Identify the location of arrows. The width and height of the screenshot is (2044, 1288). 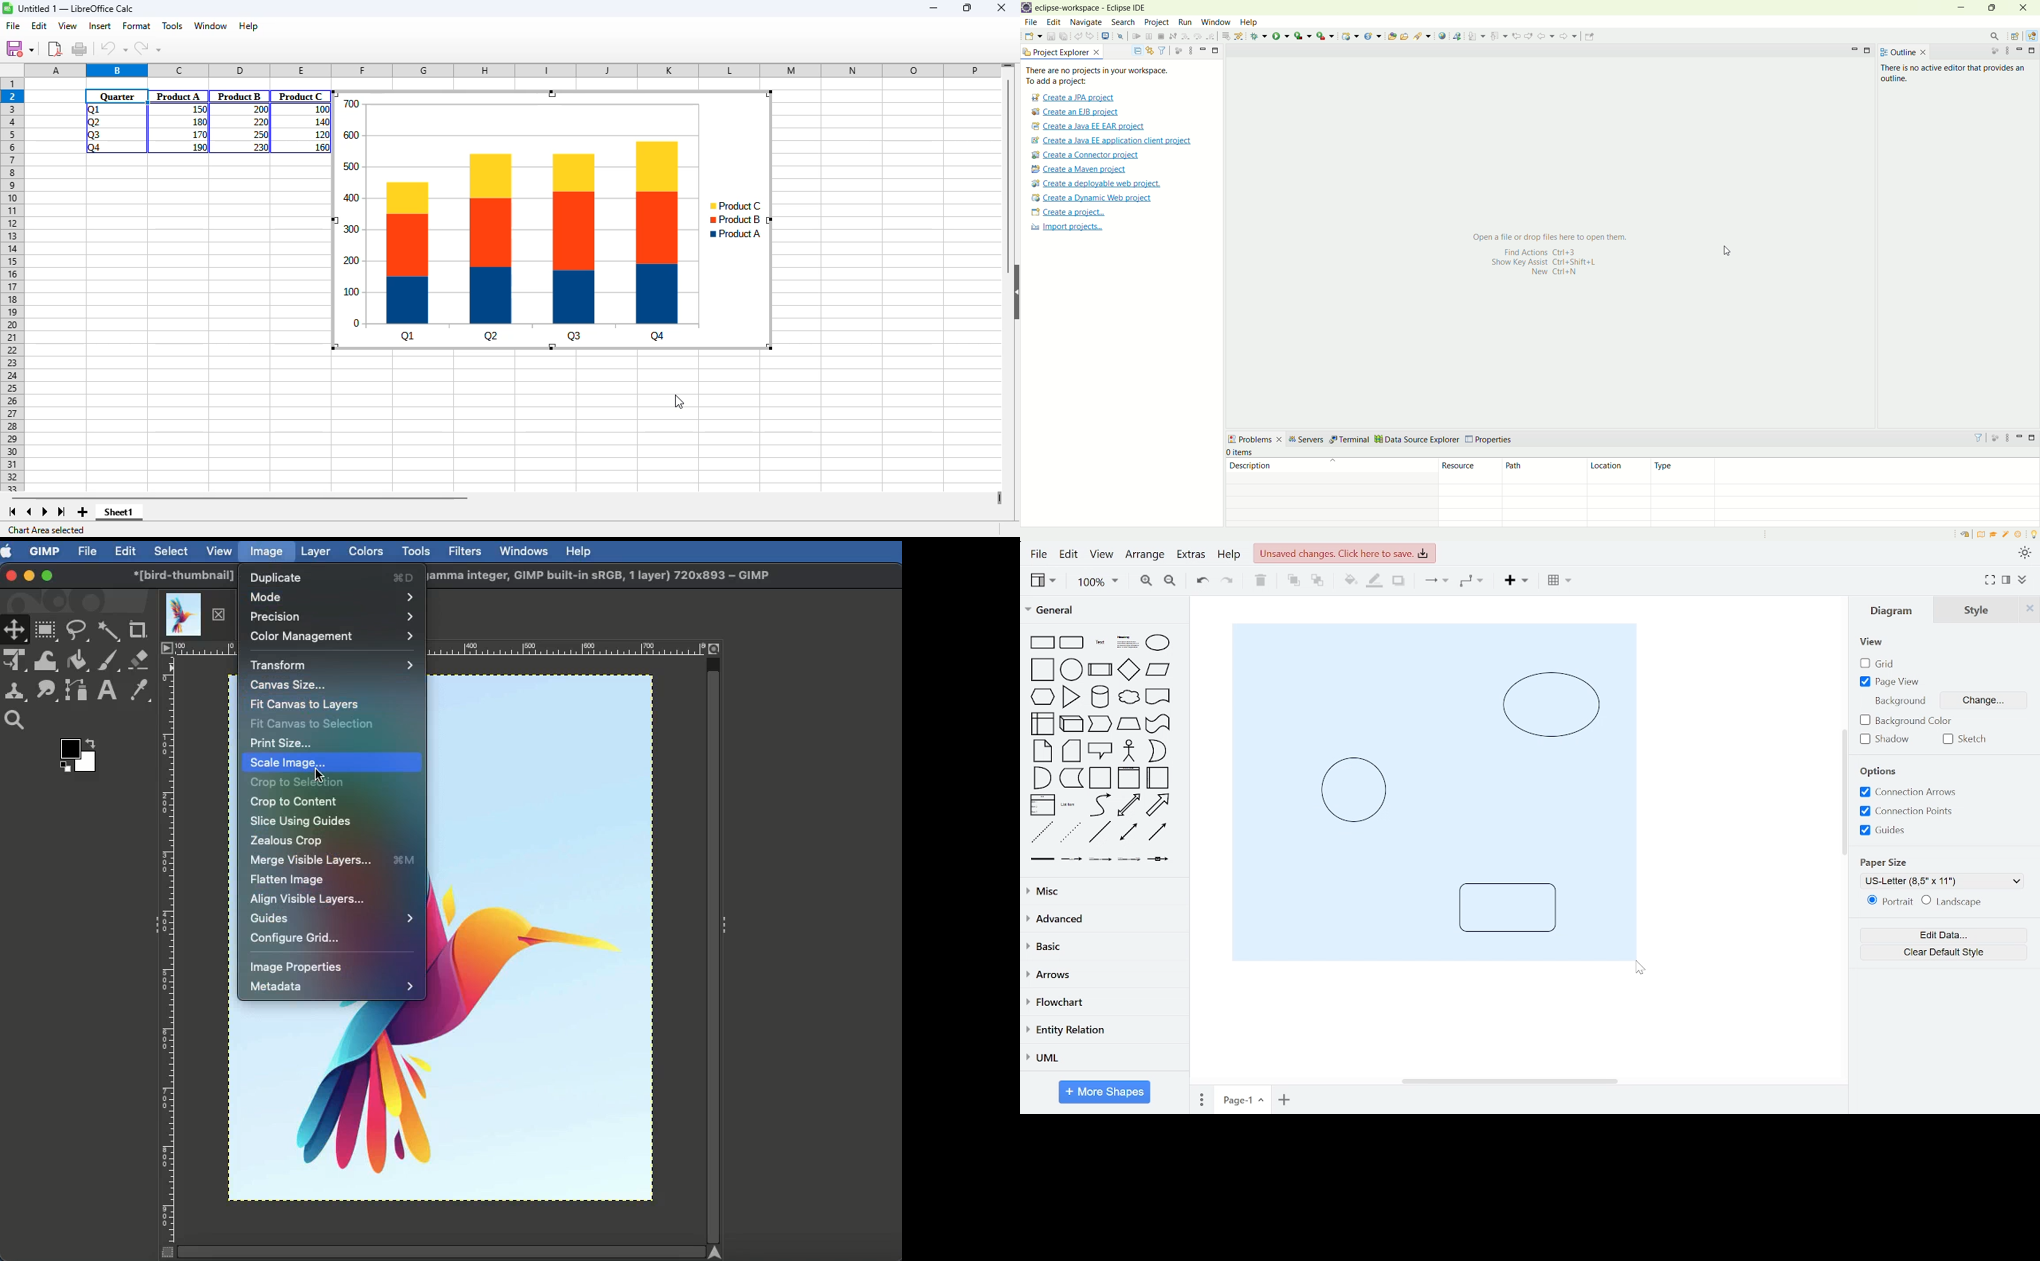
(1102, 976).